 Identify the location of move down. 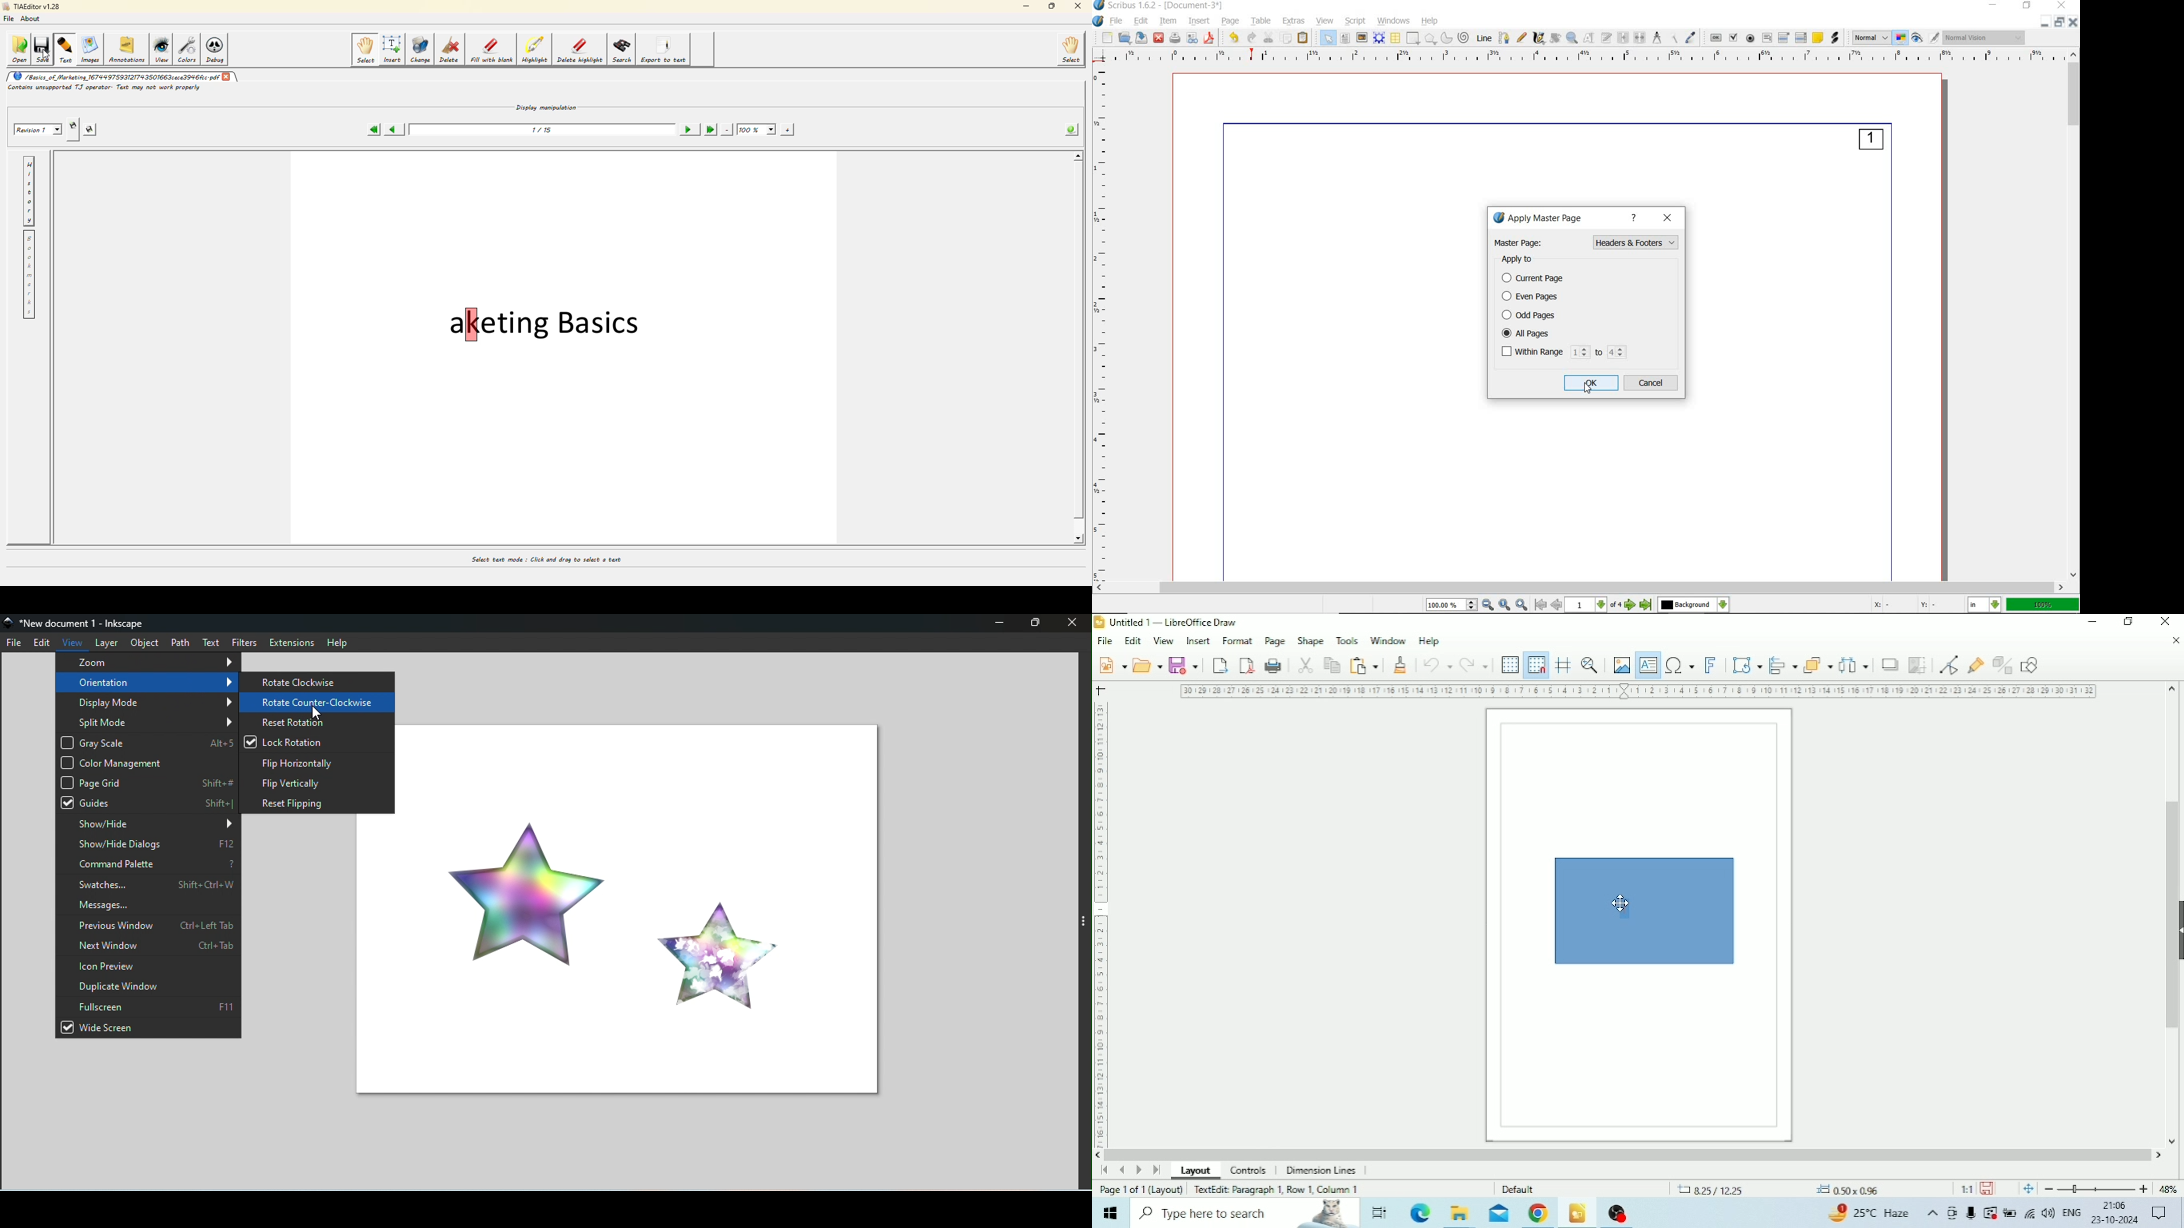
(1079, 540).